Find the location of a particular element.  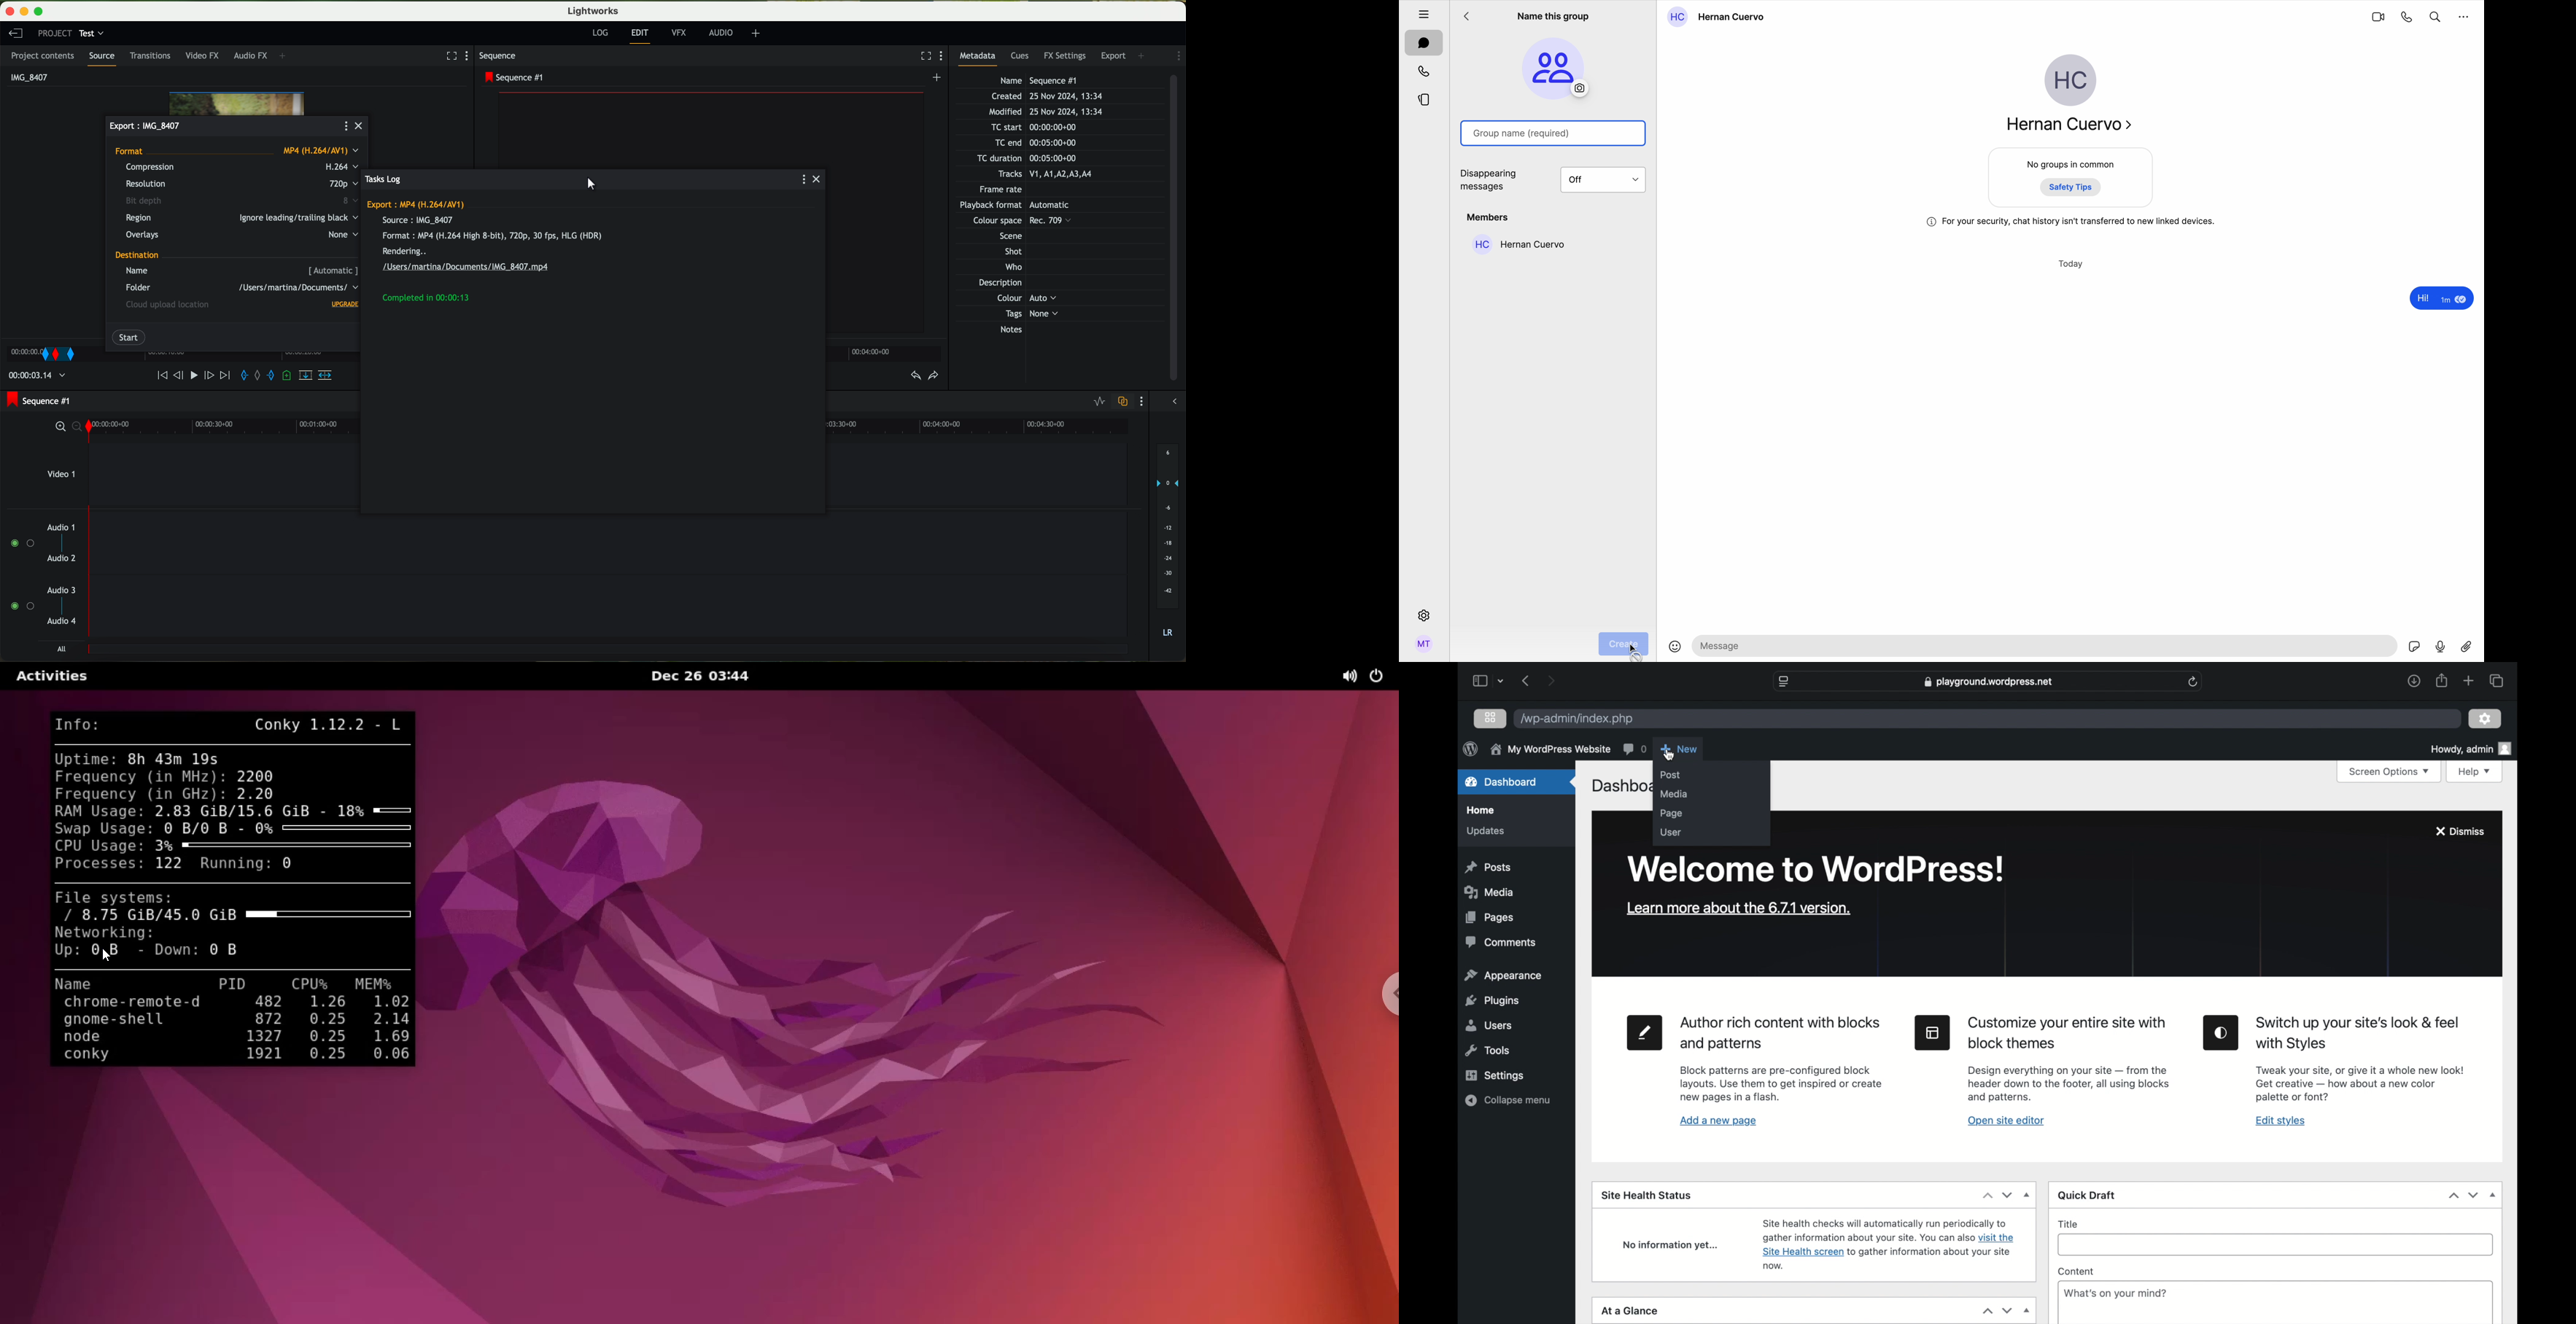

site health status is located at coordinates (1647, 1195).